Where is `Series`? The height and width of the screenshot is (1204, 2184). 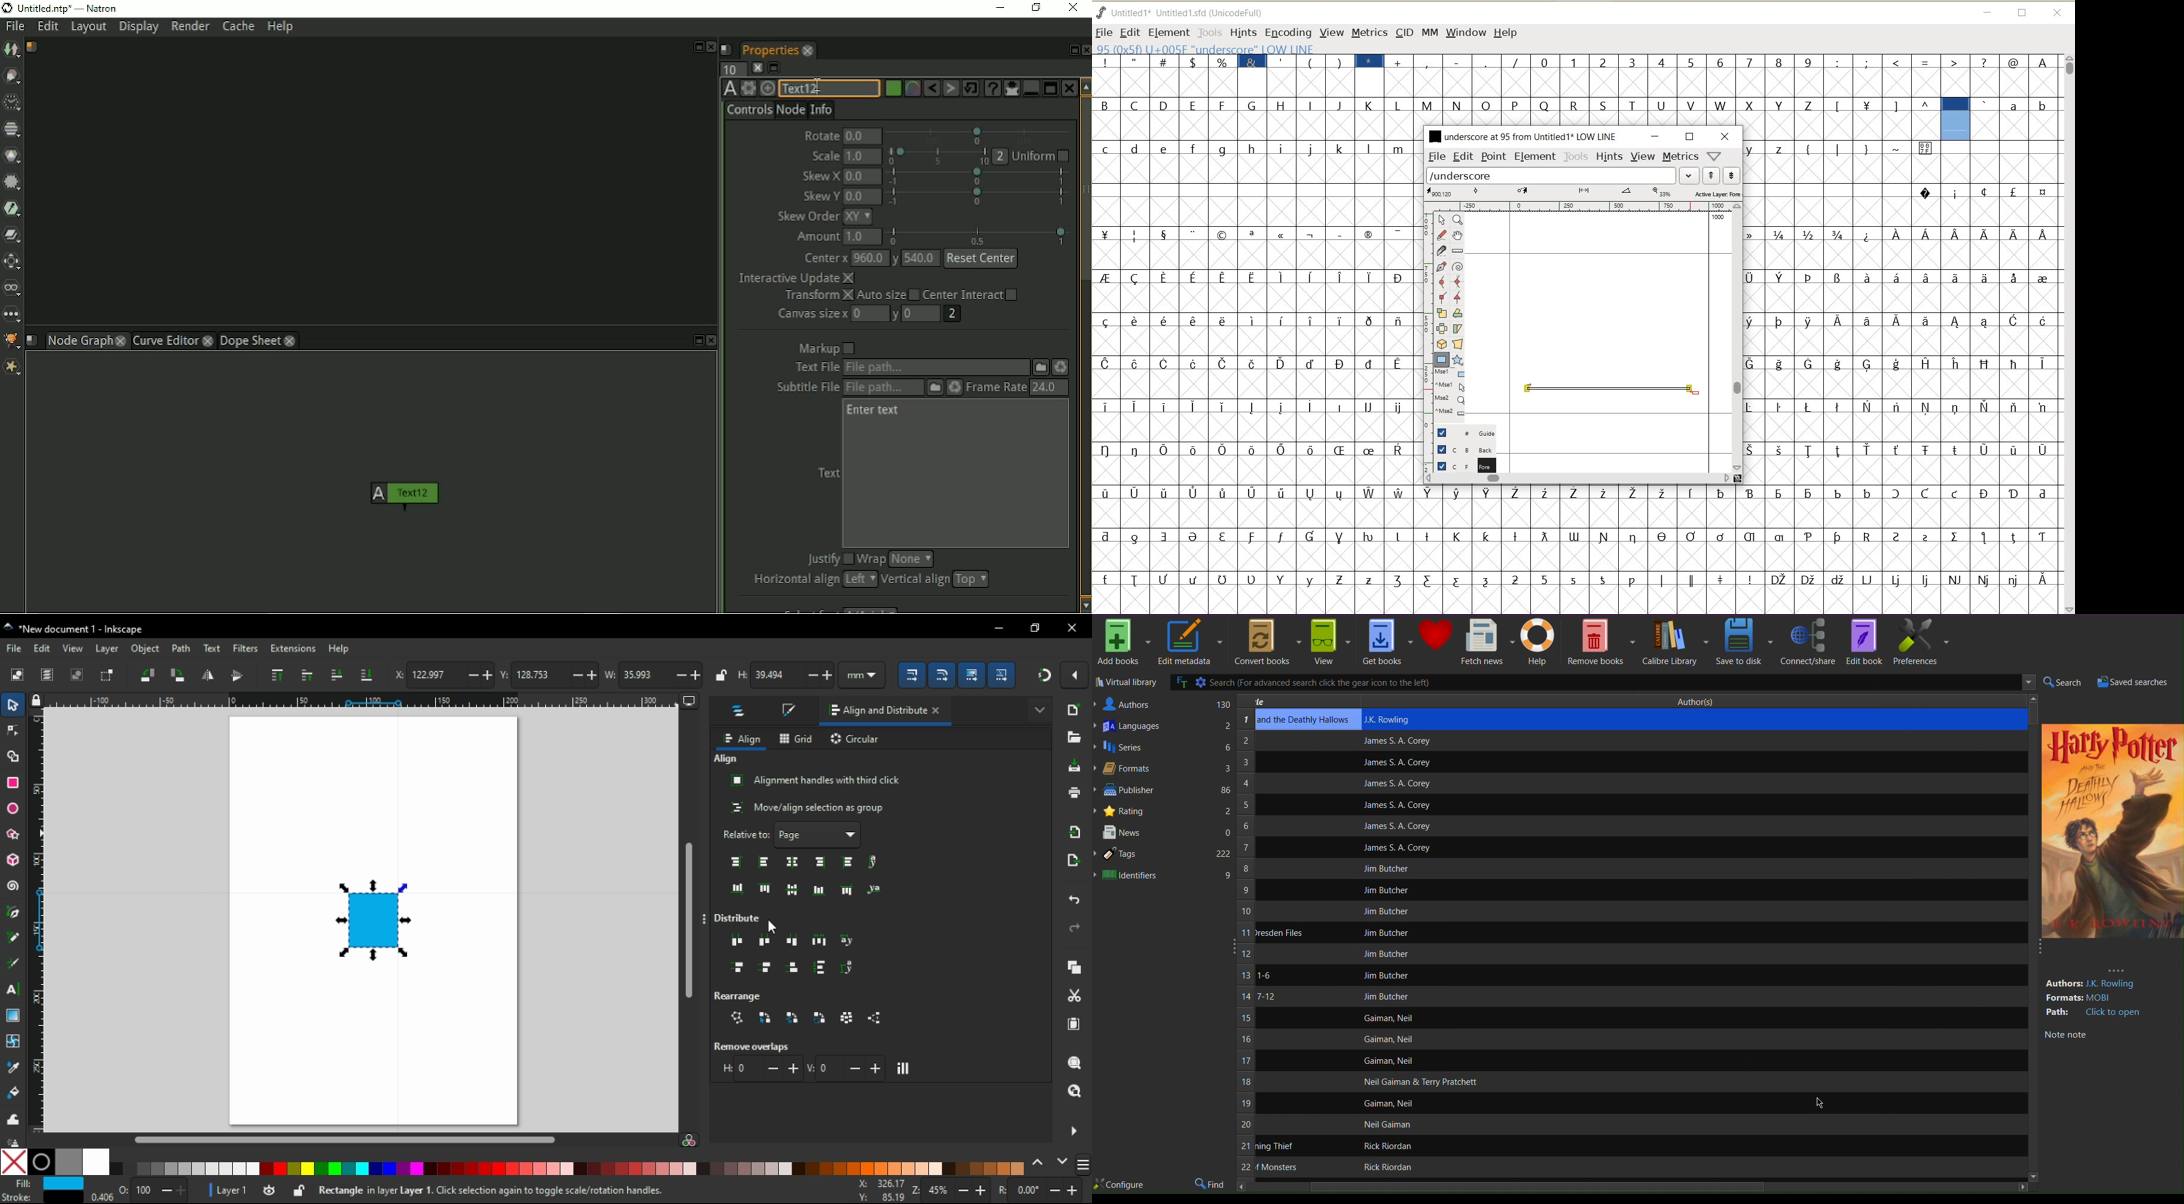 Series is located at coordinates (1164, 748).